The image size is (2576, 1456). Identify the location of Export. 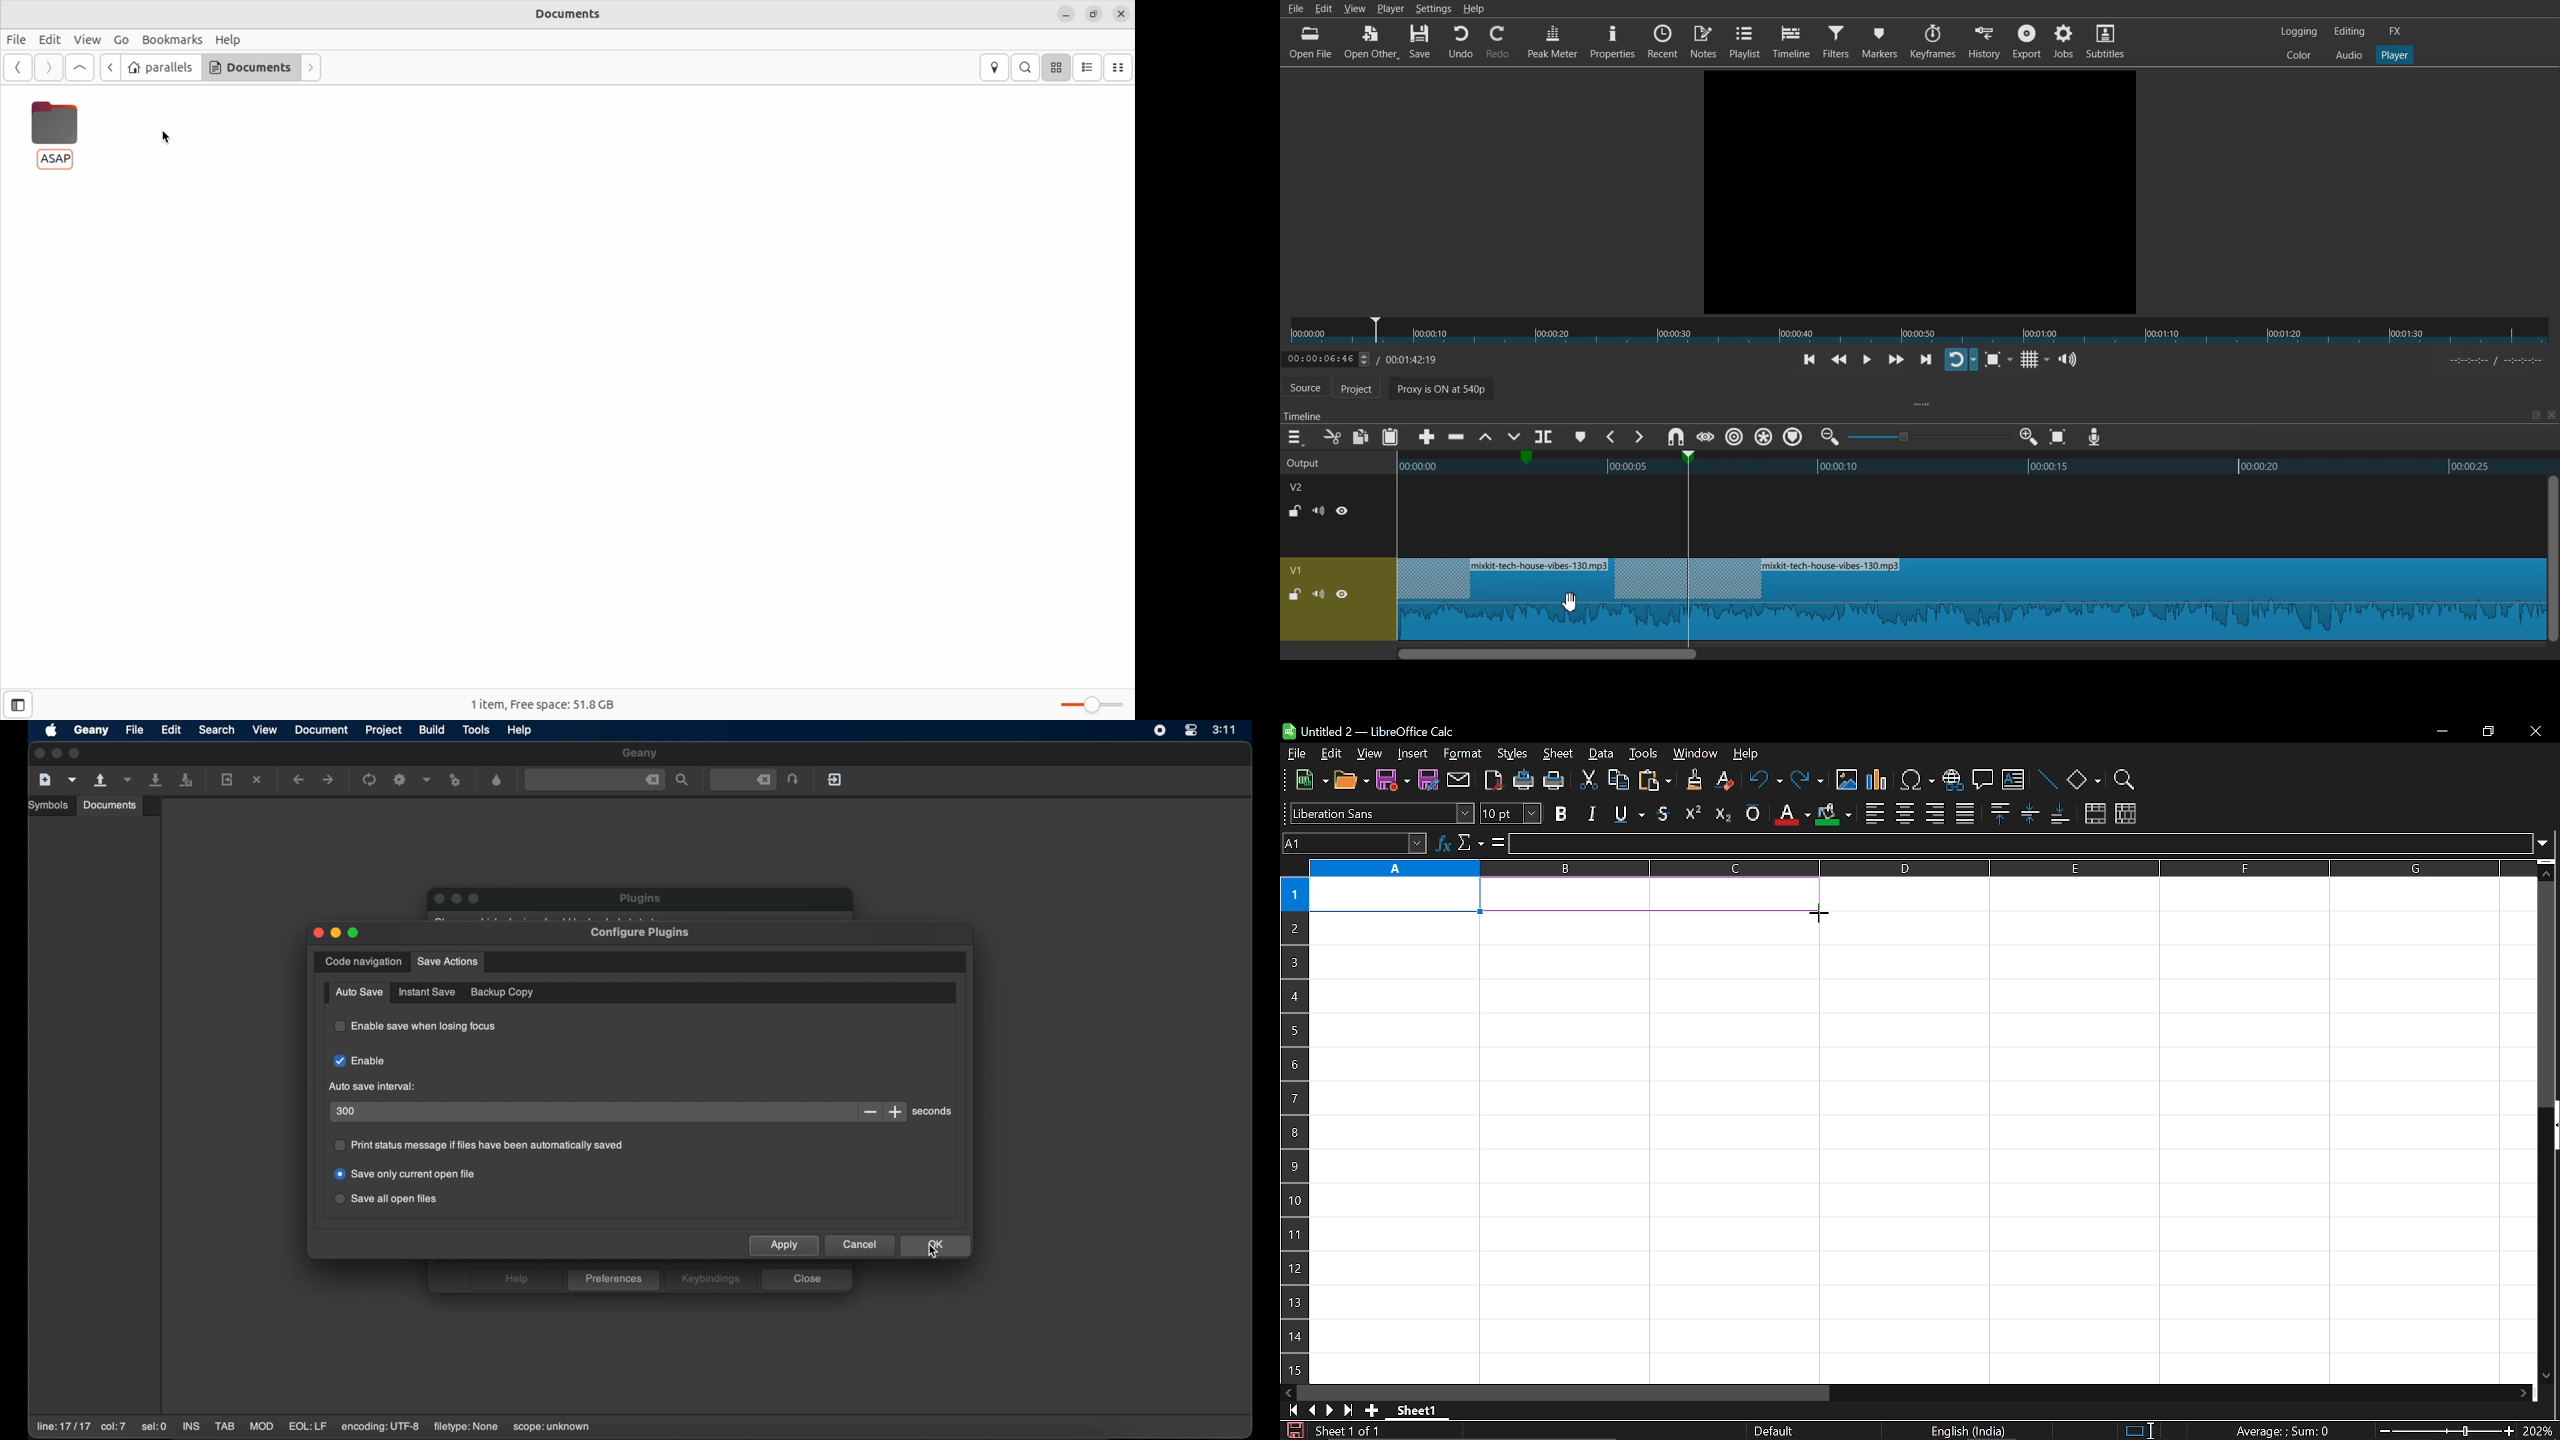
(2027, 41).